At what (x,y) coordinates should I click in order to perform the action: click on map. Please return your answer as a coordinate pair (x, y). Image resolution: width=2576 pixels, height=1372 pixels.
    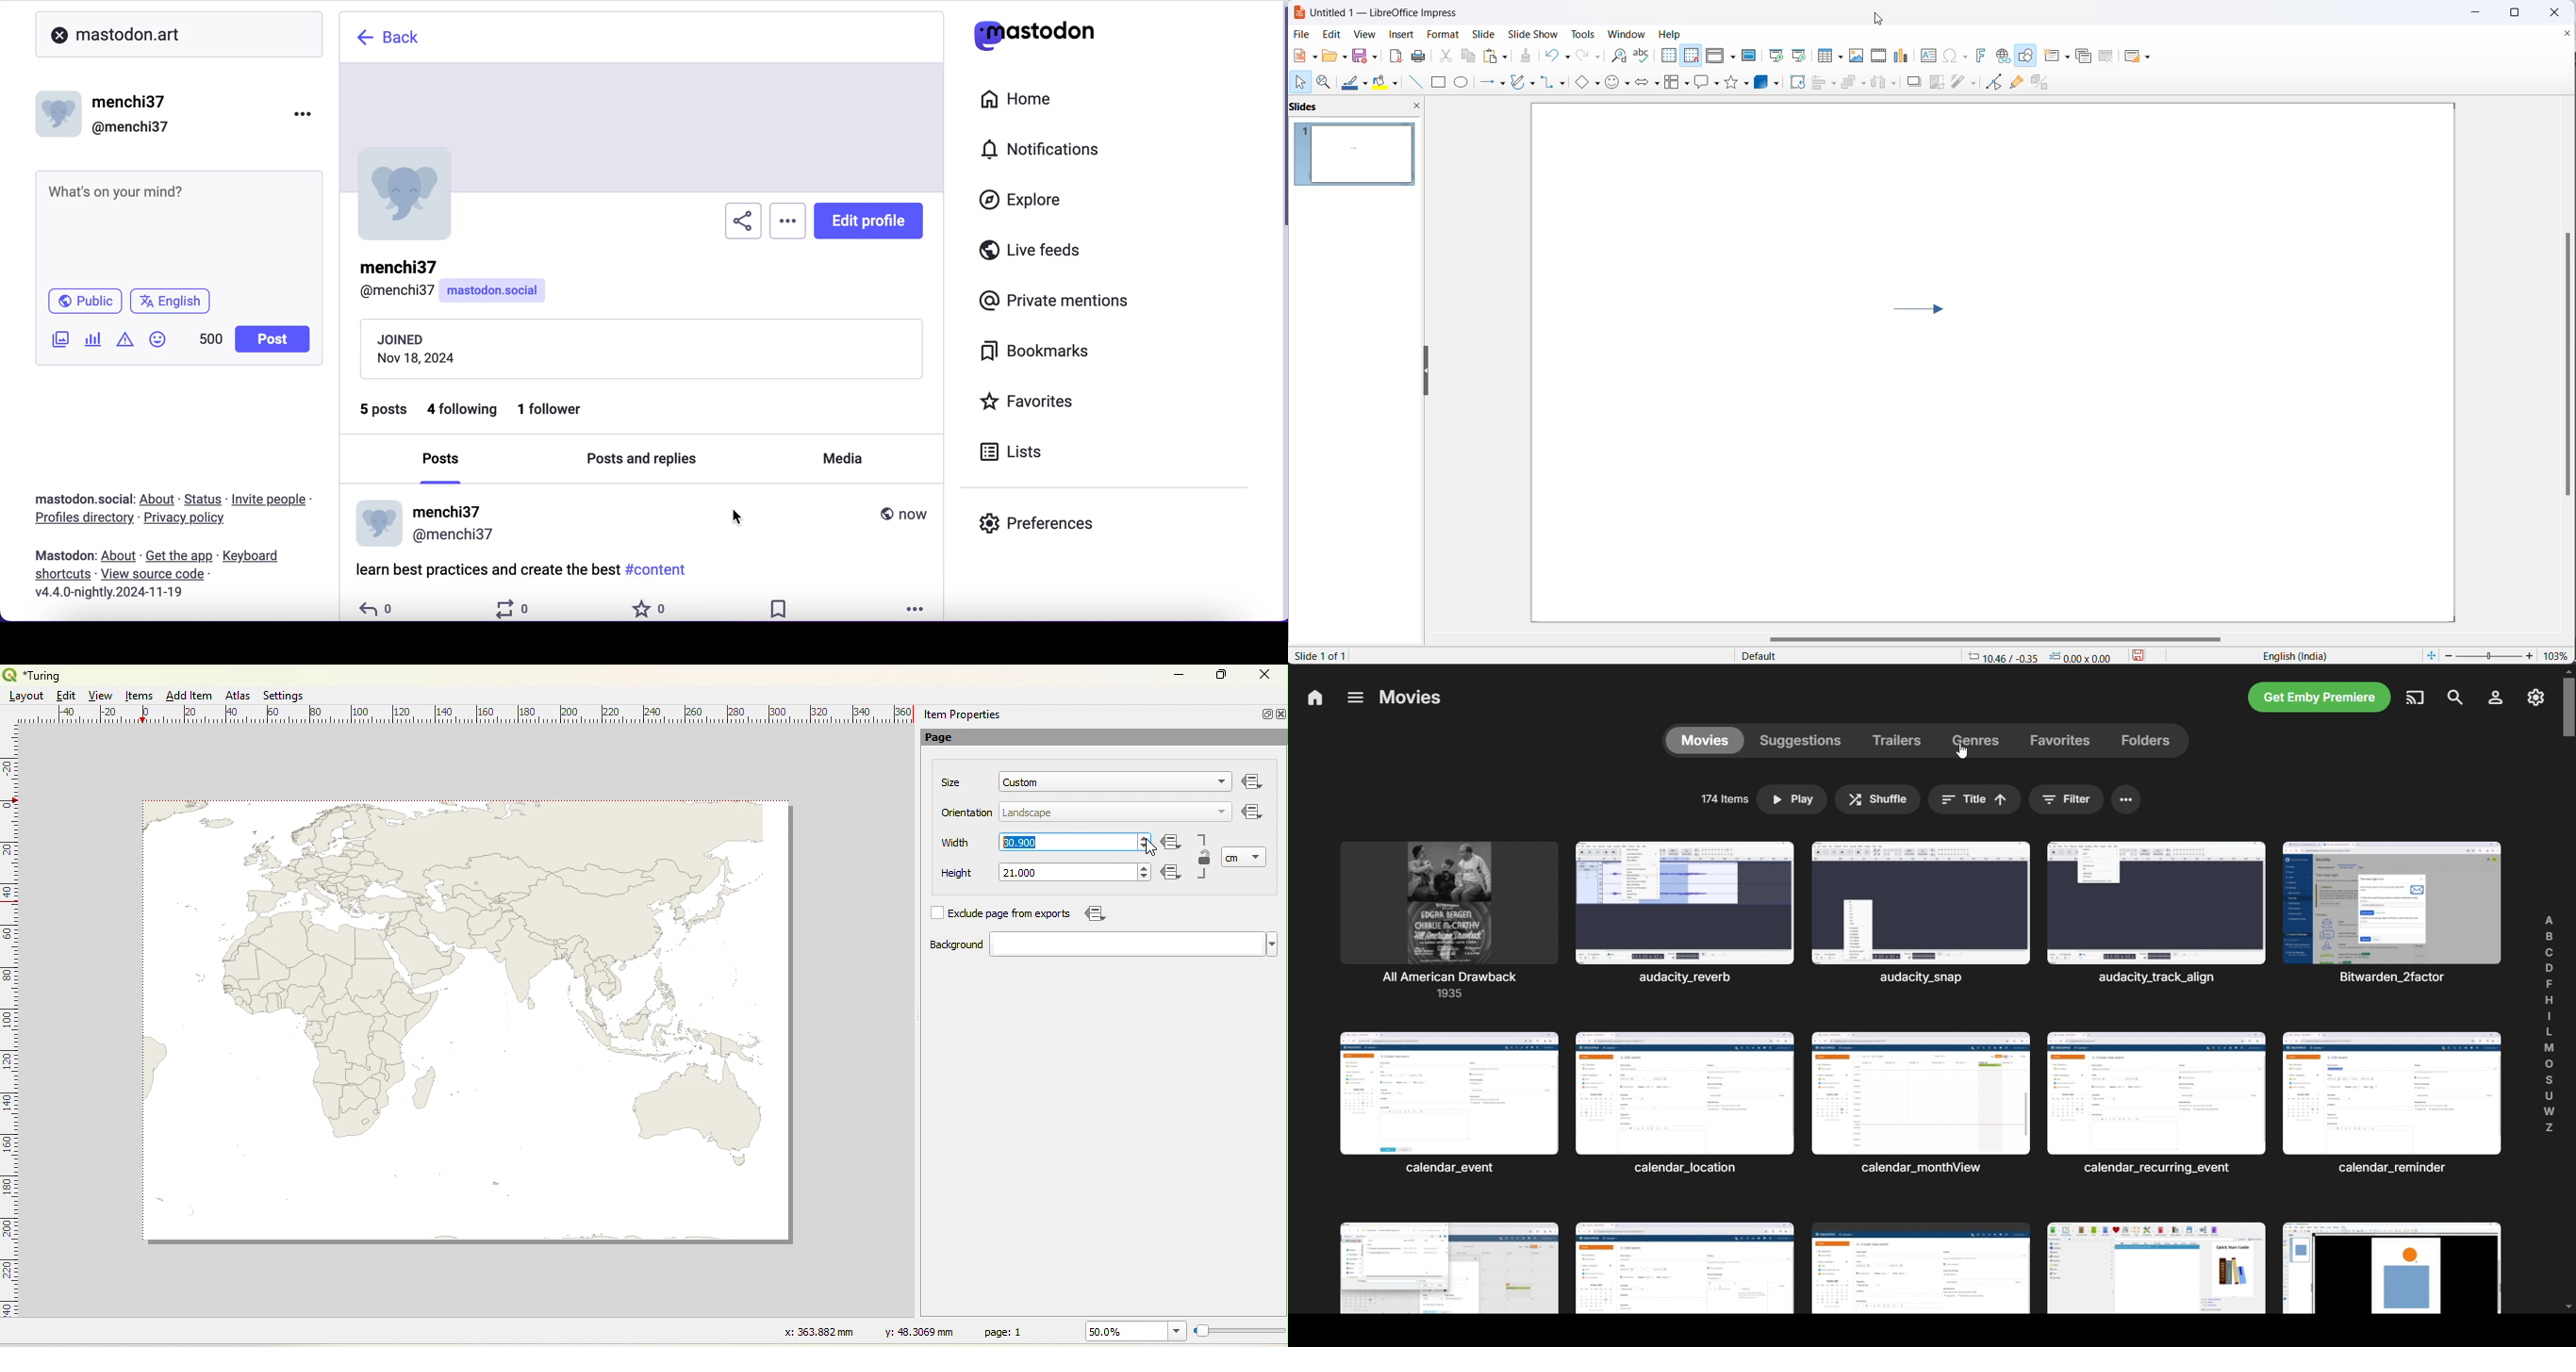
    Looking at the image, I should click on (471, 1026).